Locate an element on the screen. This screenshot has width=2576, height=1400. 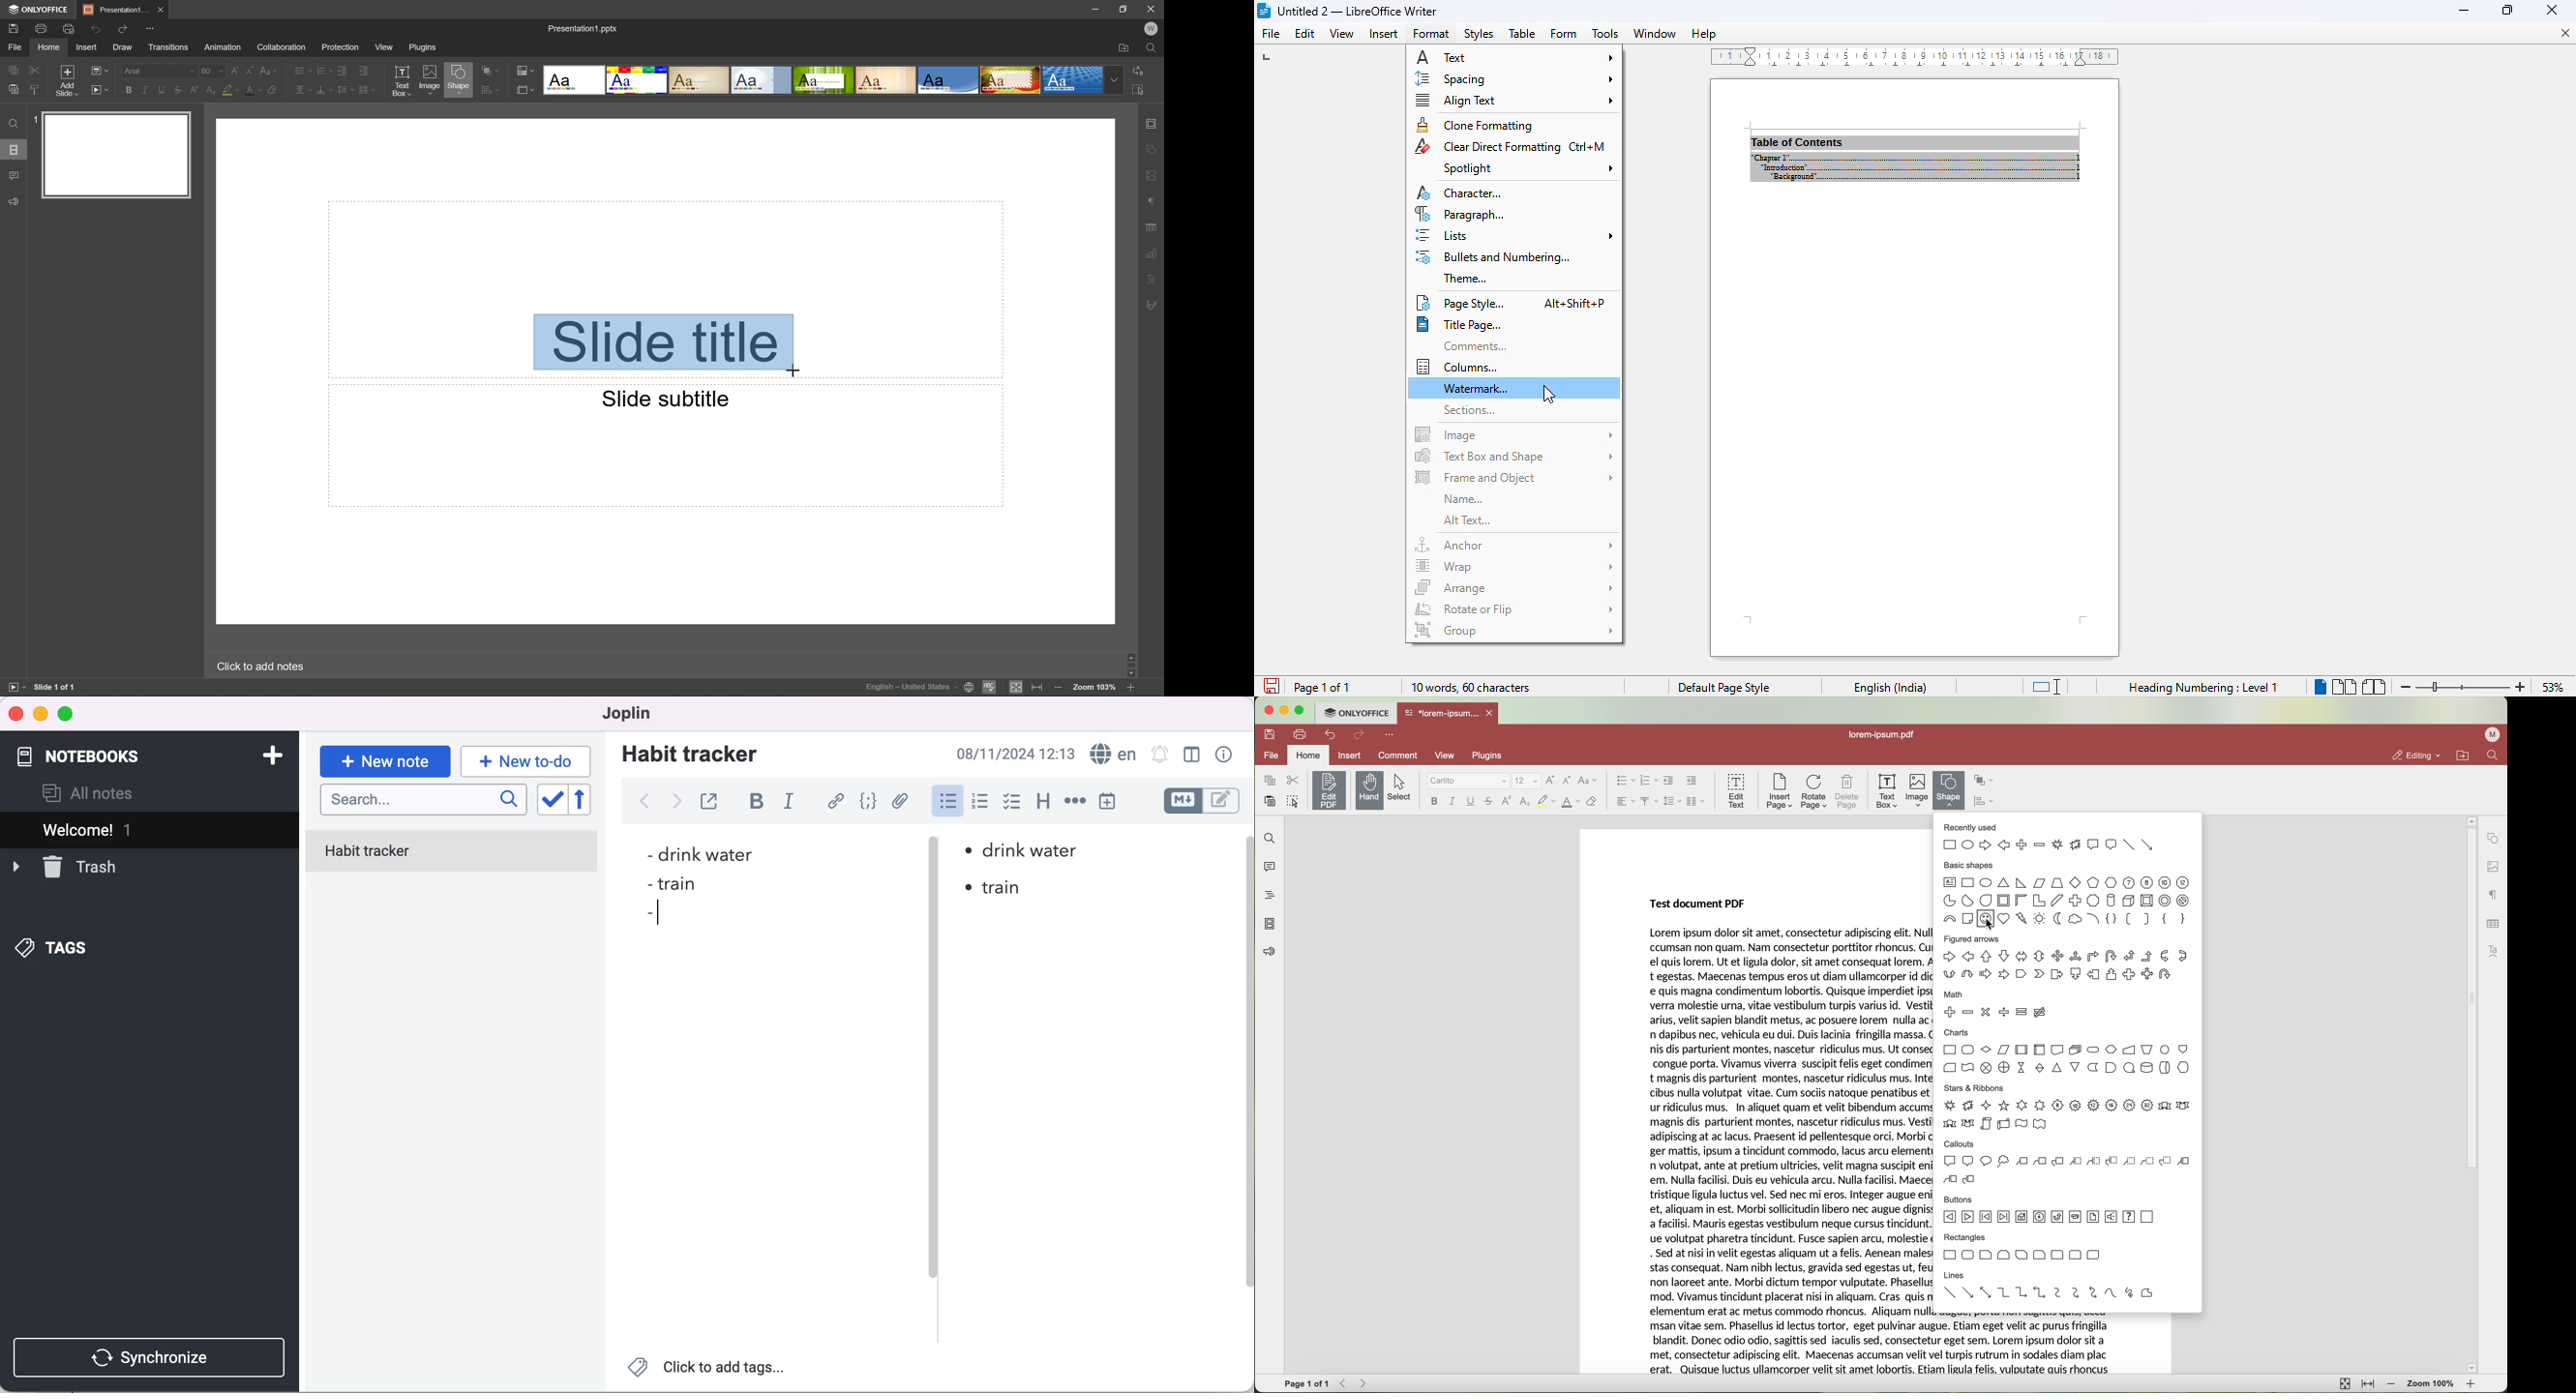
paste is located at coordinates (1271, 801).